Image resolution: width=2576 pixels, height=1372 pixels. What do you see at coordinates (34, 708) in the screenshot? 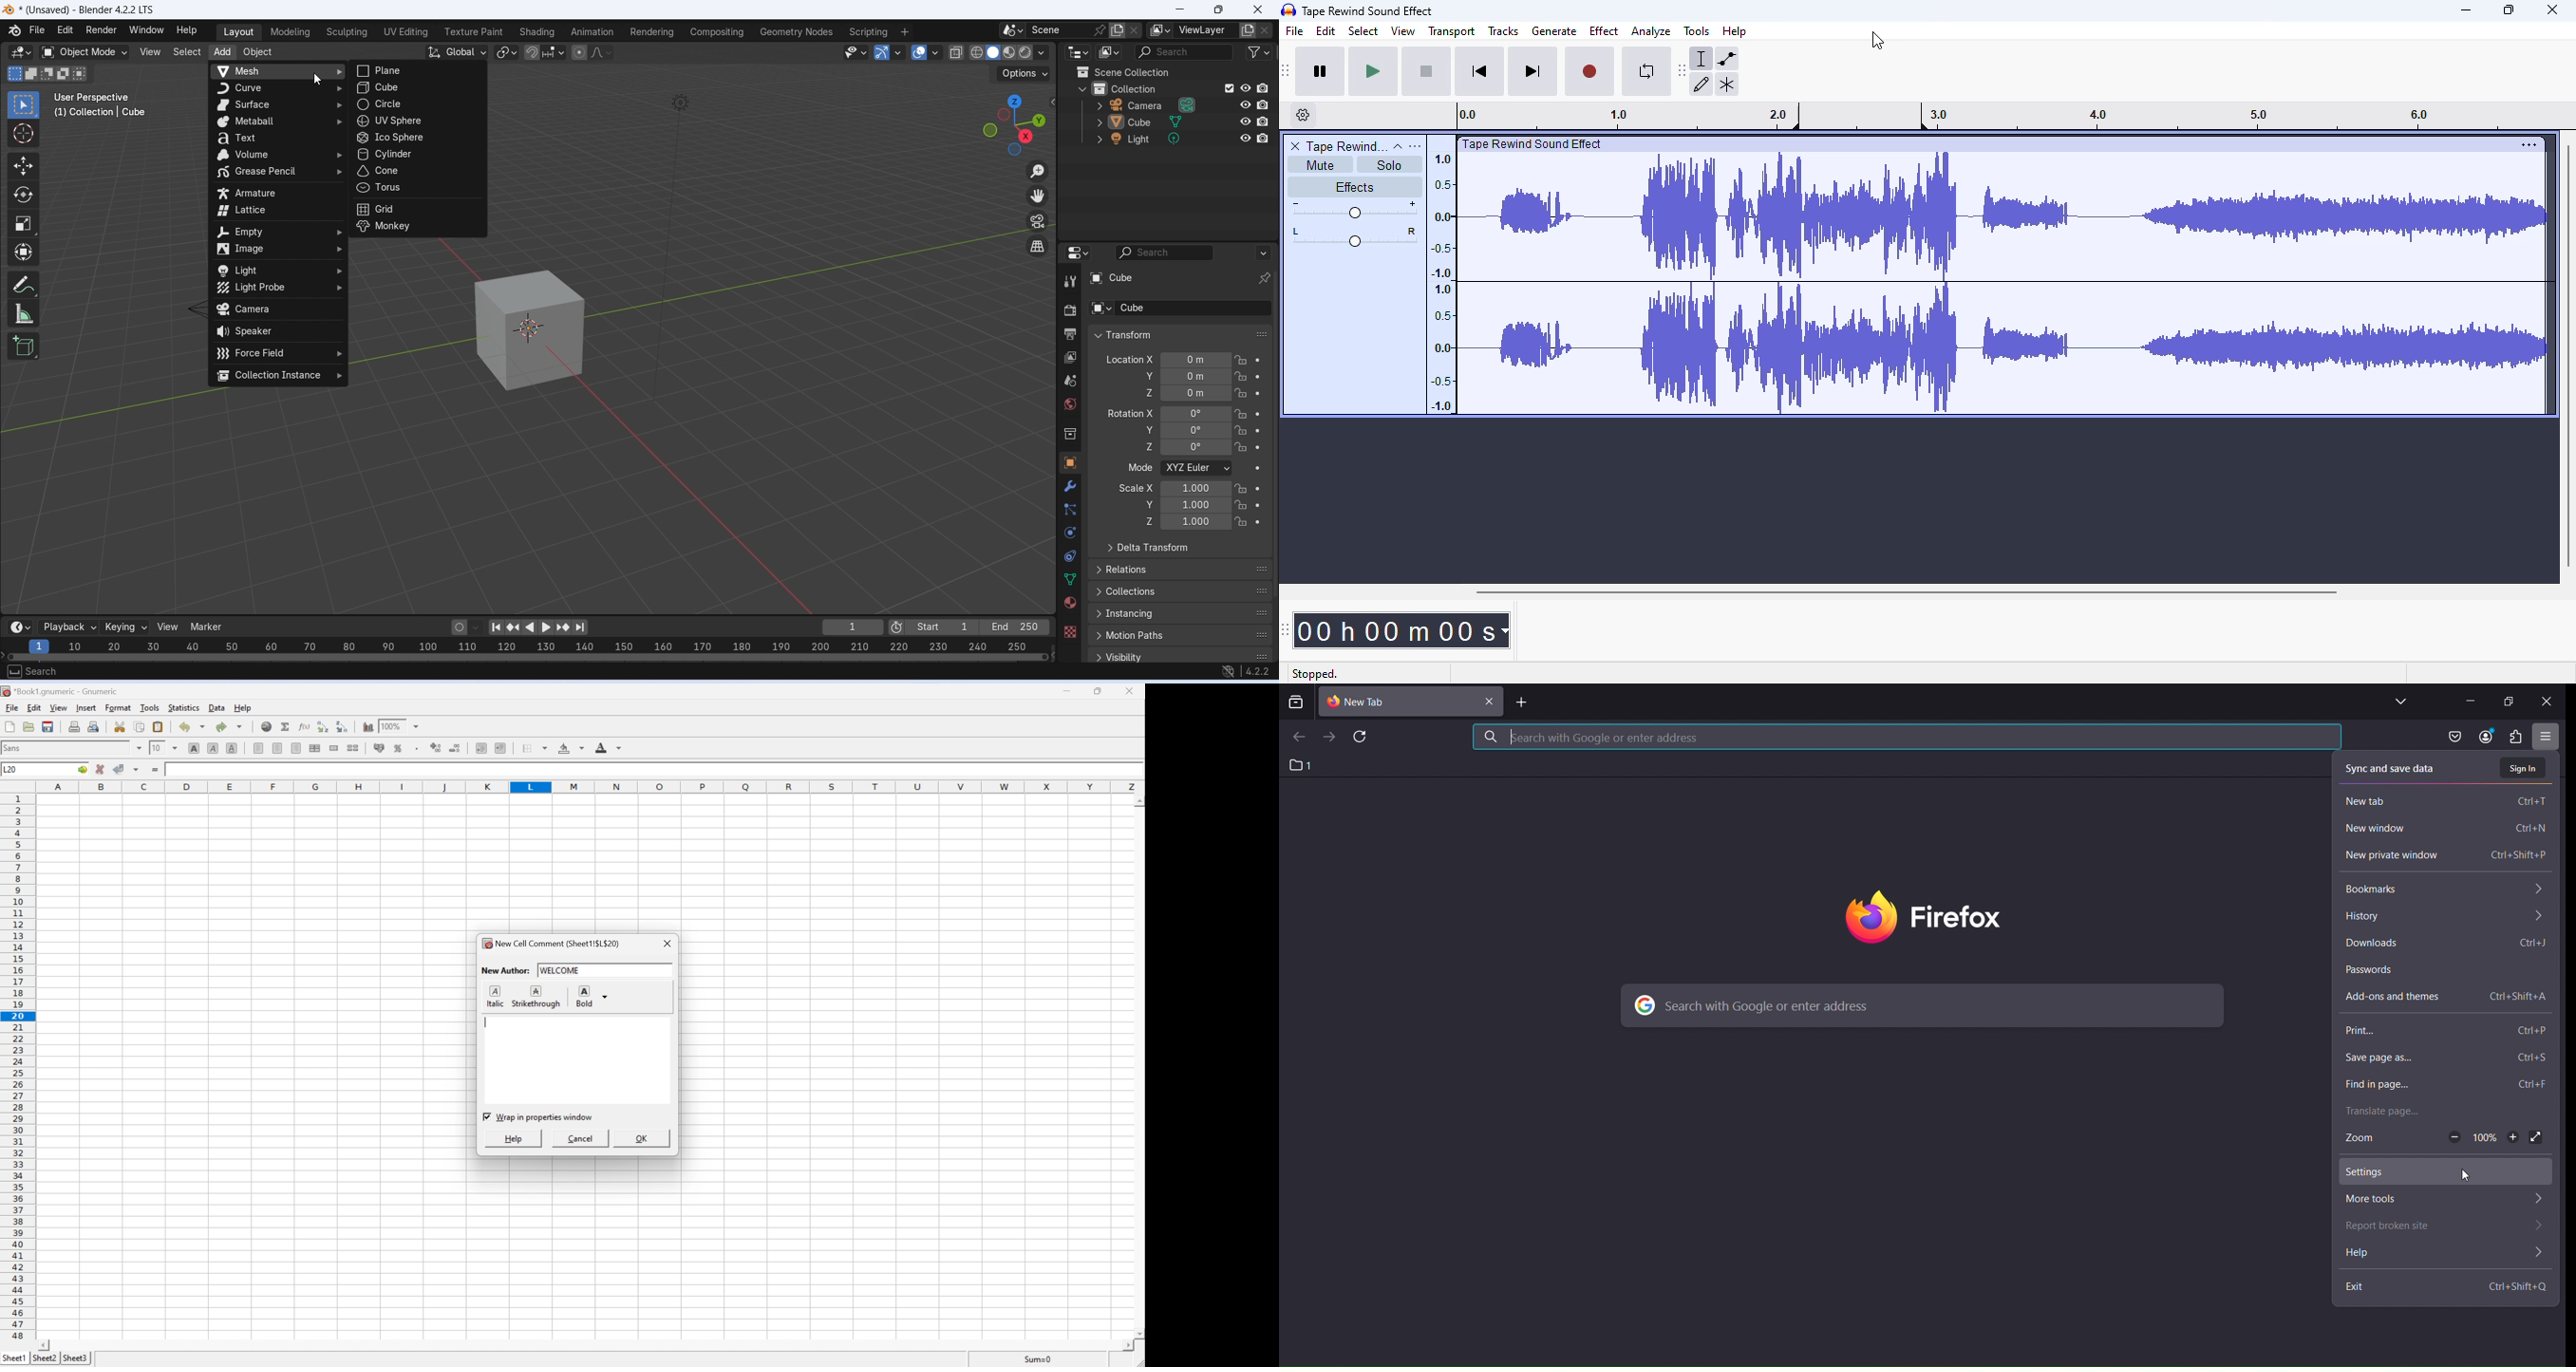
I see `Edit` at bounding box center [34, 708].